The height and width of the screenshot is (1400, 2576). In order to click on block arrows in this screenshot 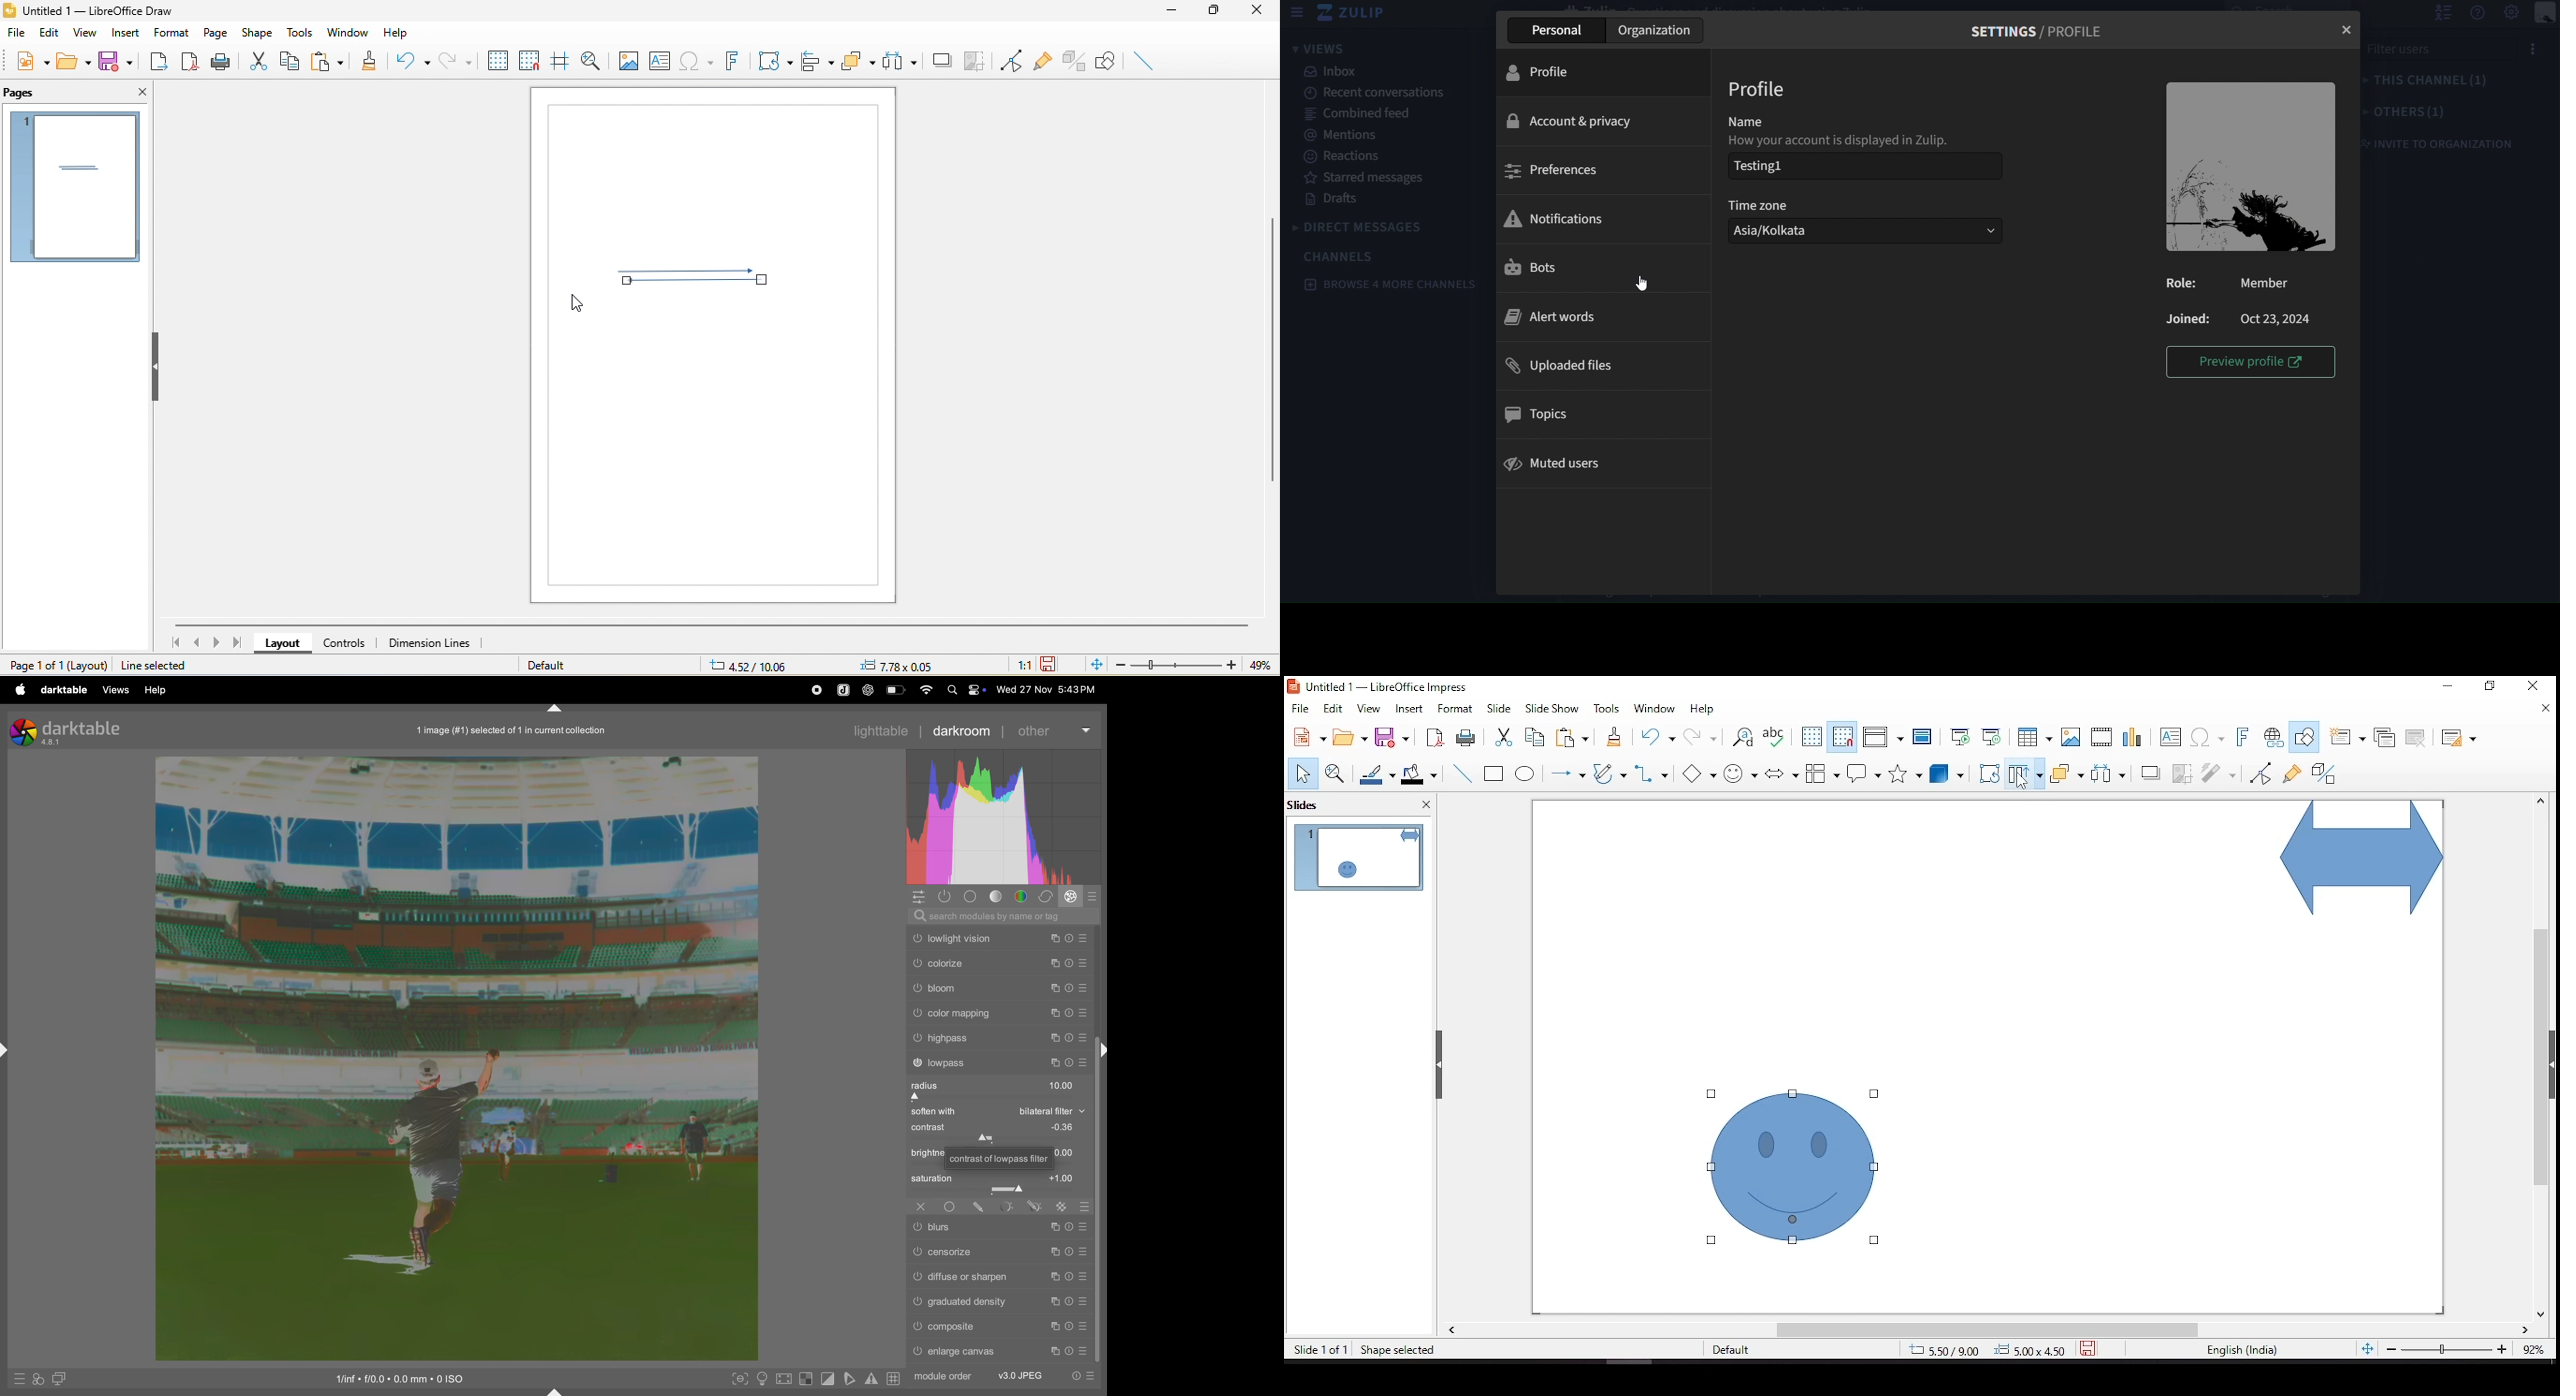, I will do `click(1782, 775)`.